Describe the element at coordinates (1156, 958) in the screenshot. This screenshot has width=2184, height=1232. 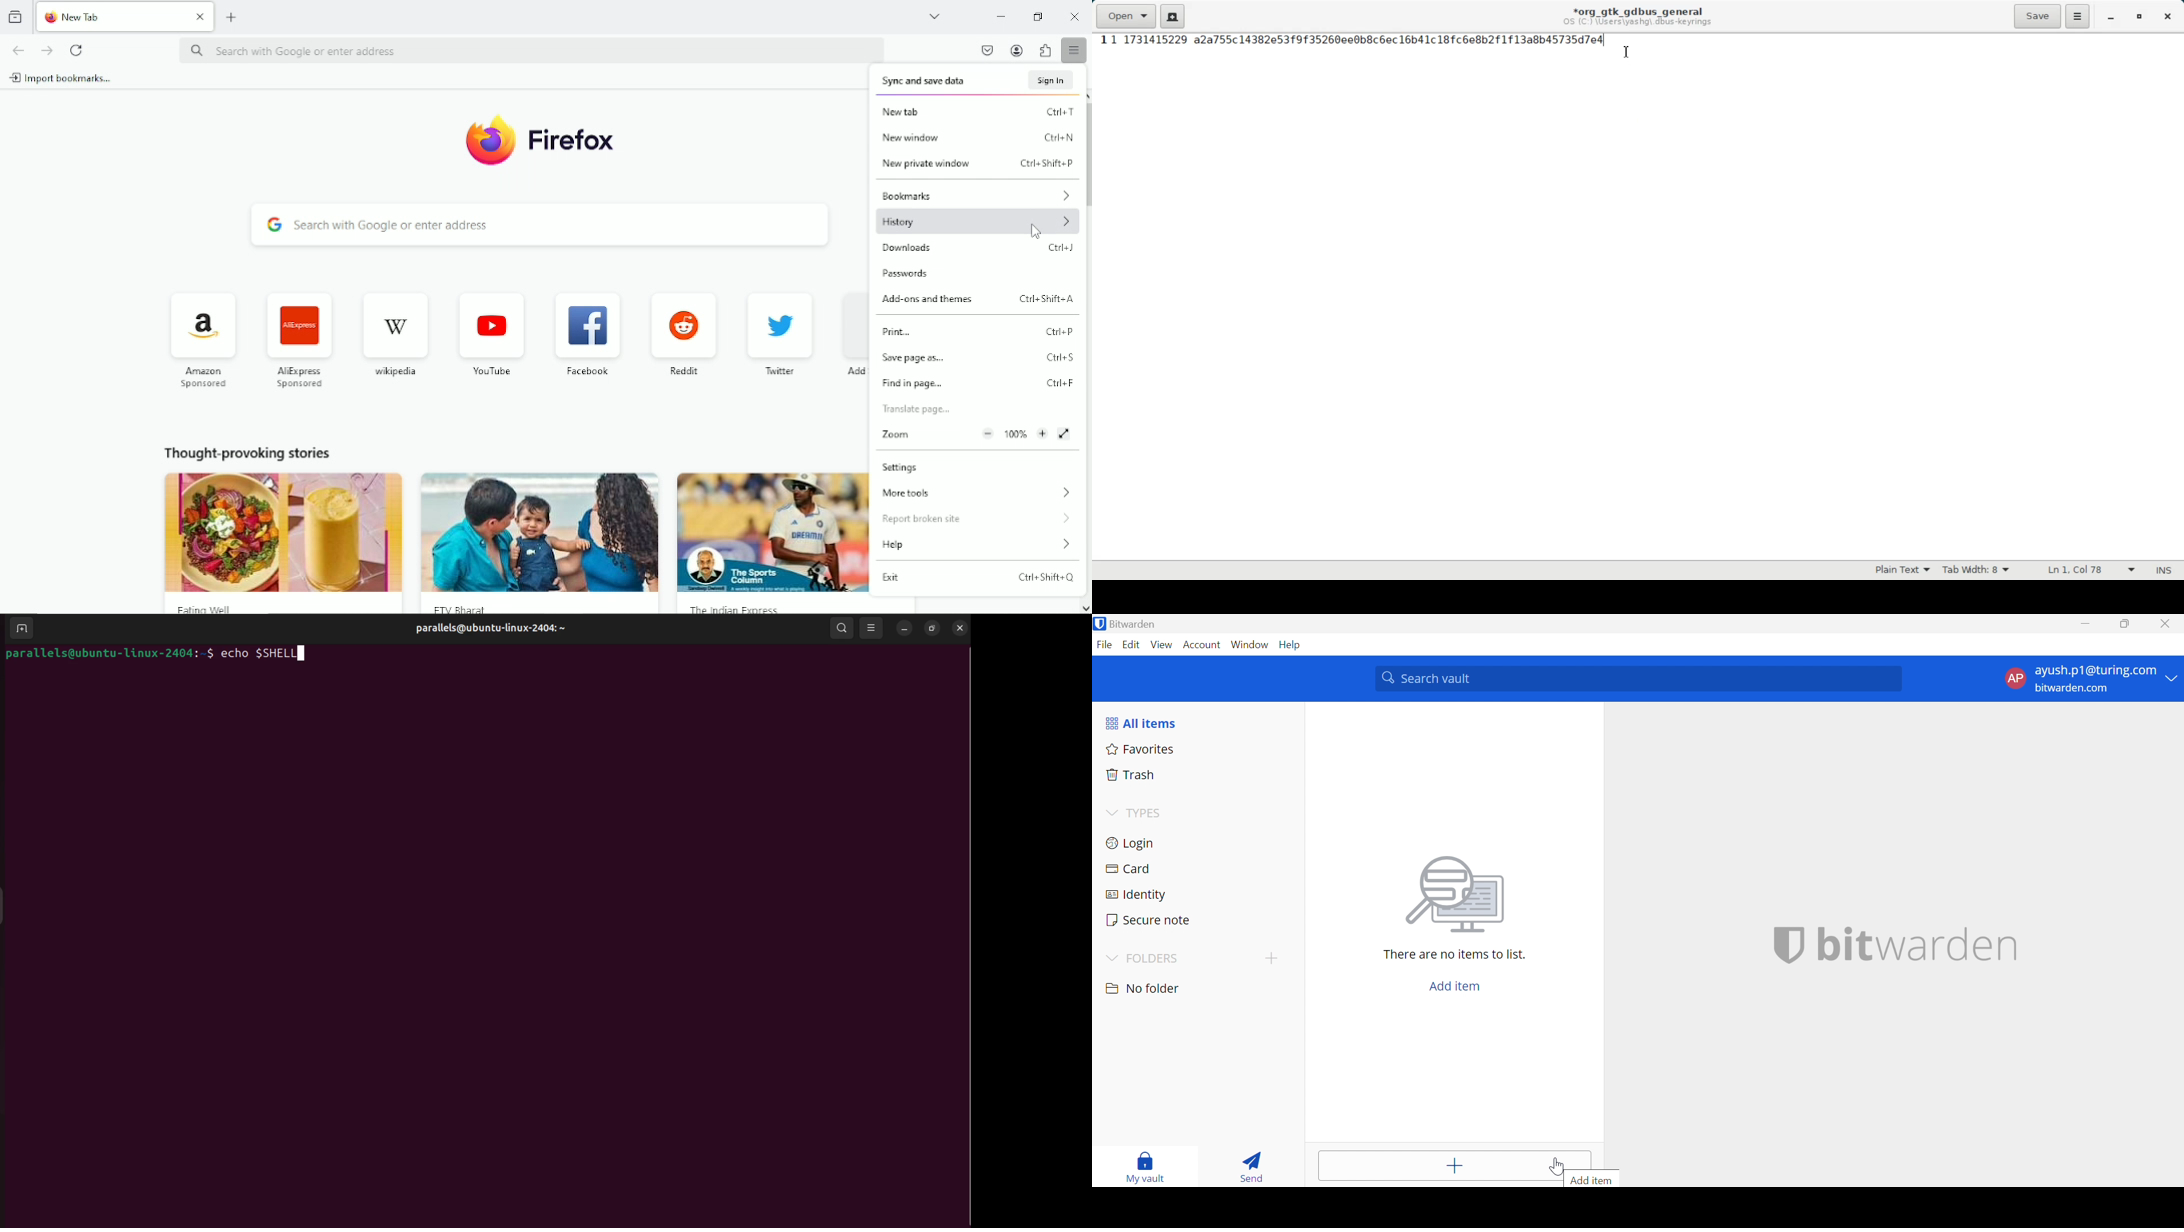
I see `FOLDERS` at that location.